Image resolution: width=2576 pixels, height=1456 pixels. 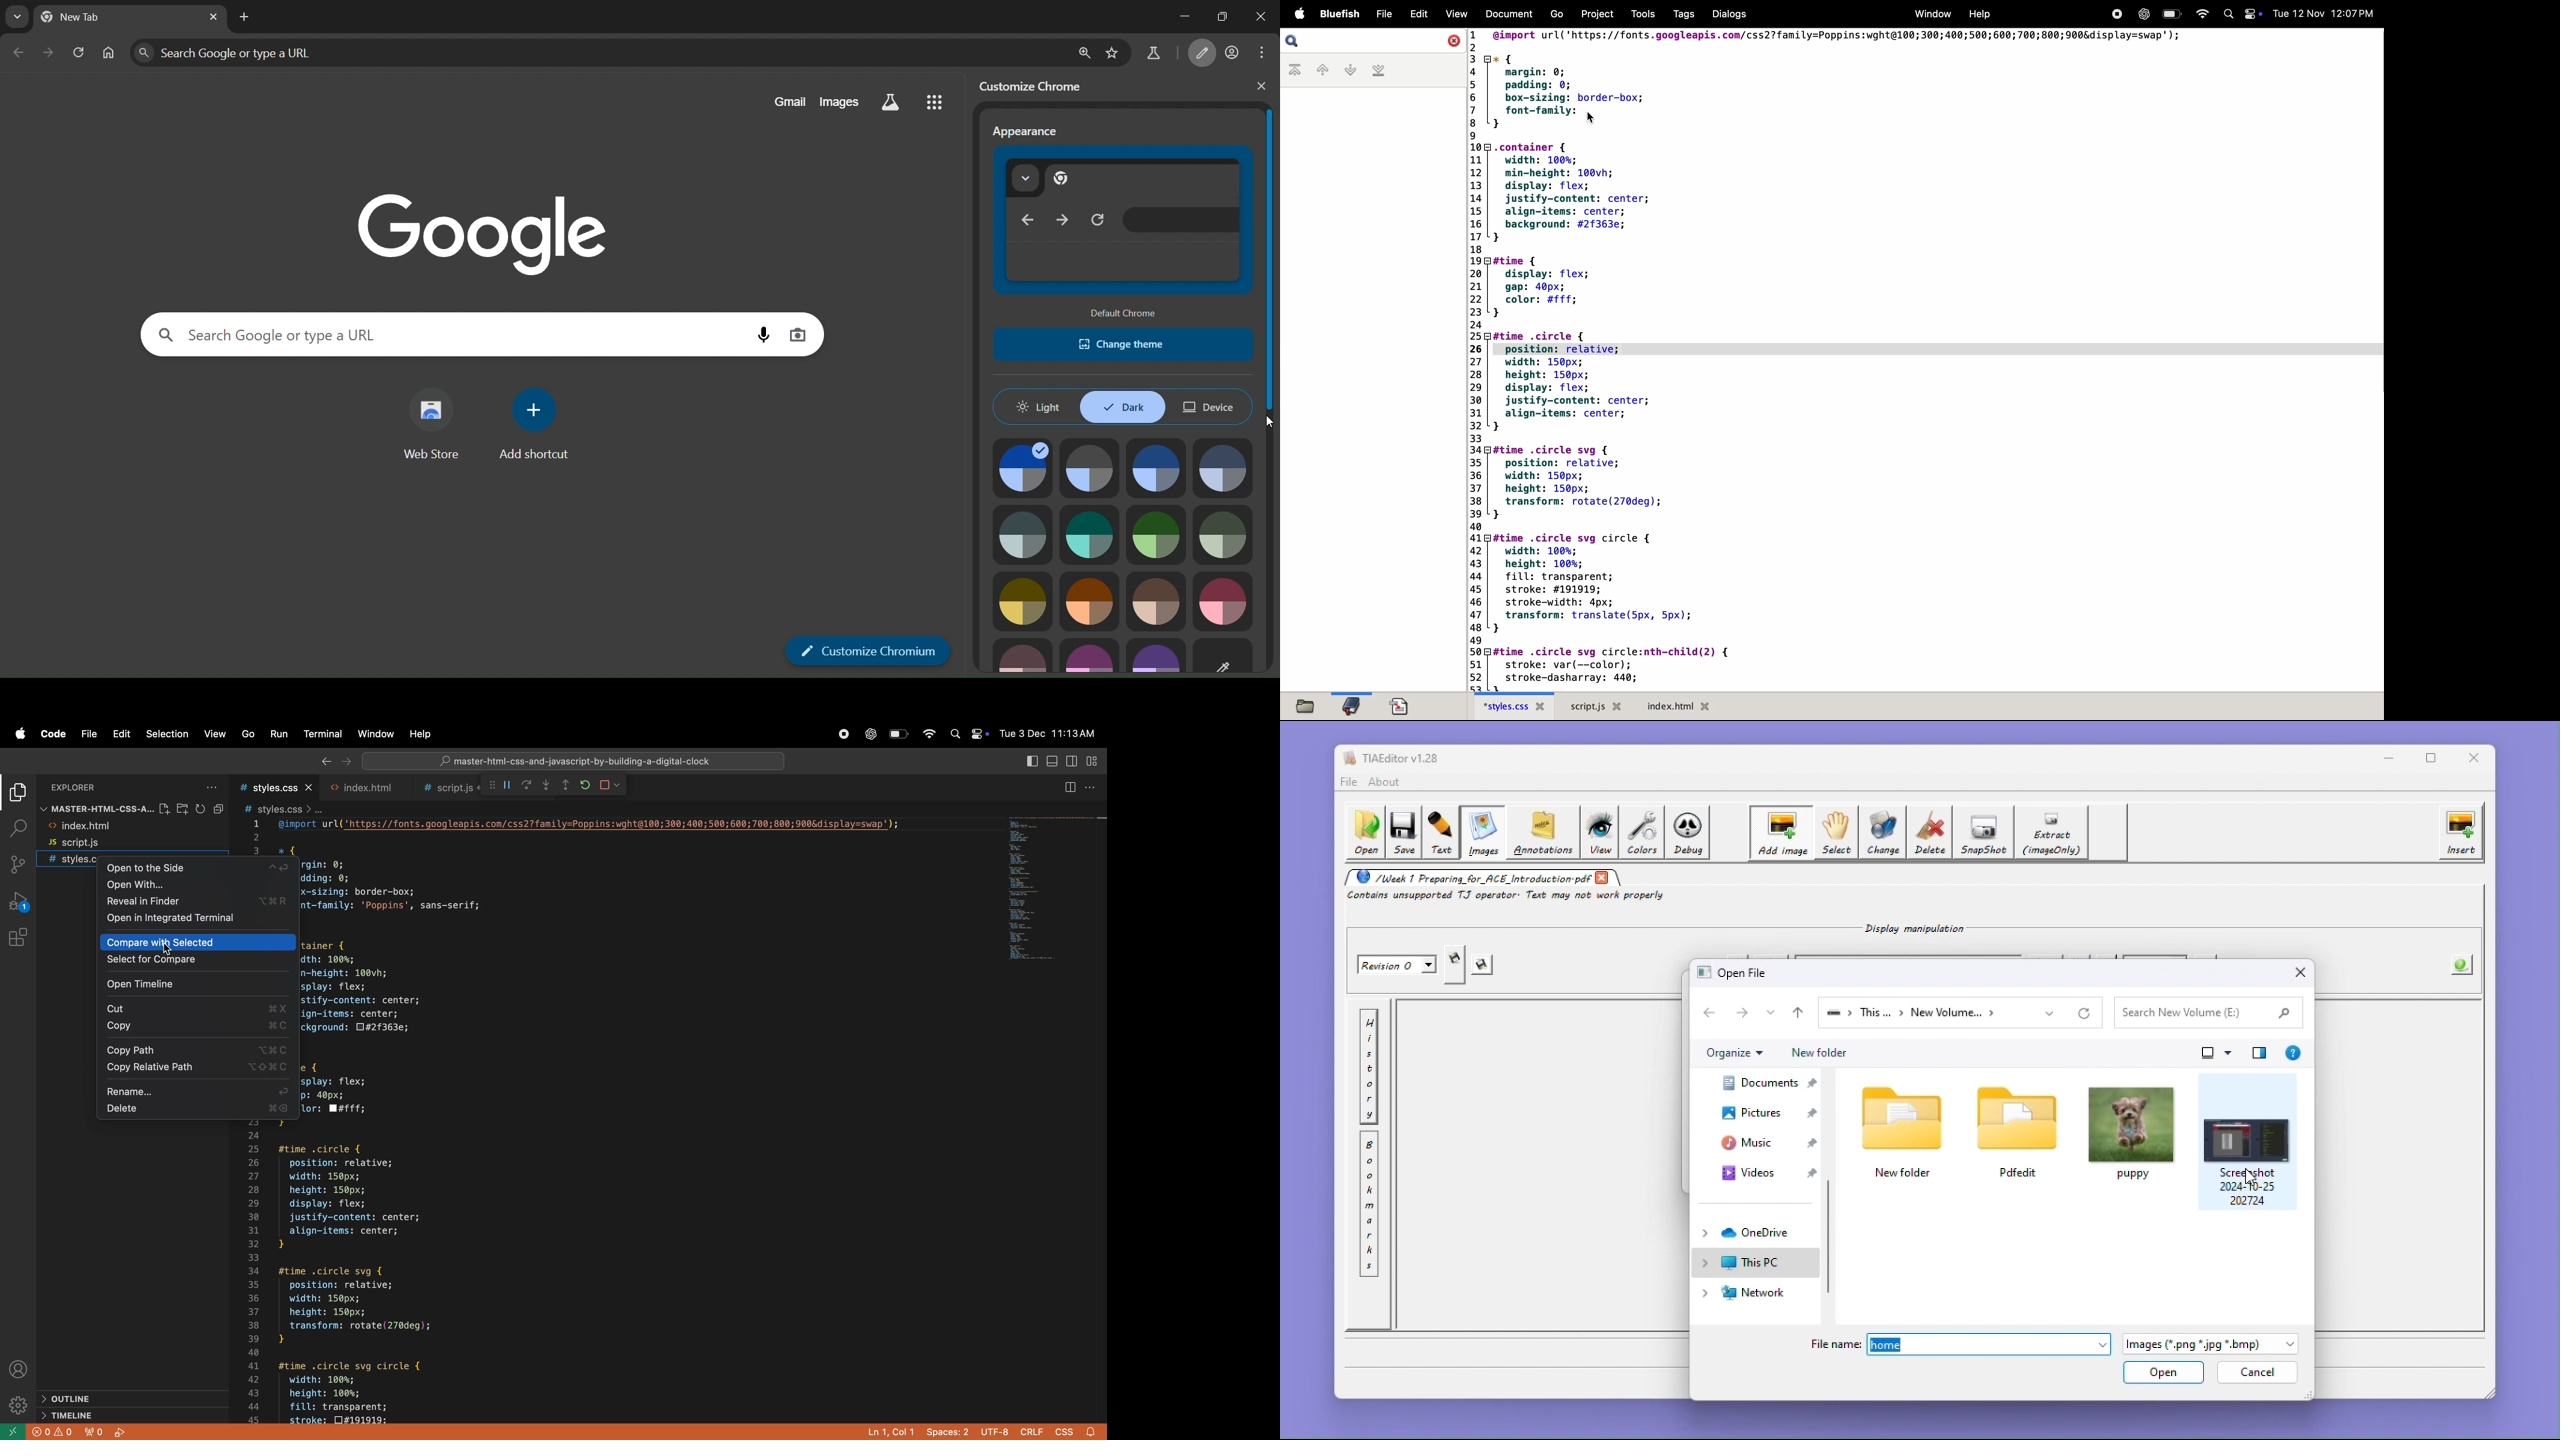 I want to click on go back one page, so click(x=17, y=54).